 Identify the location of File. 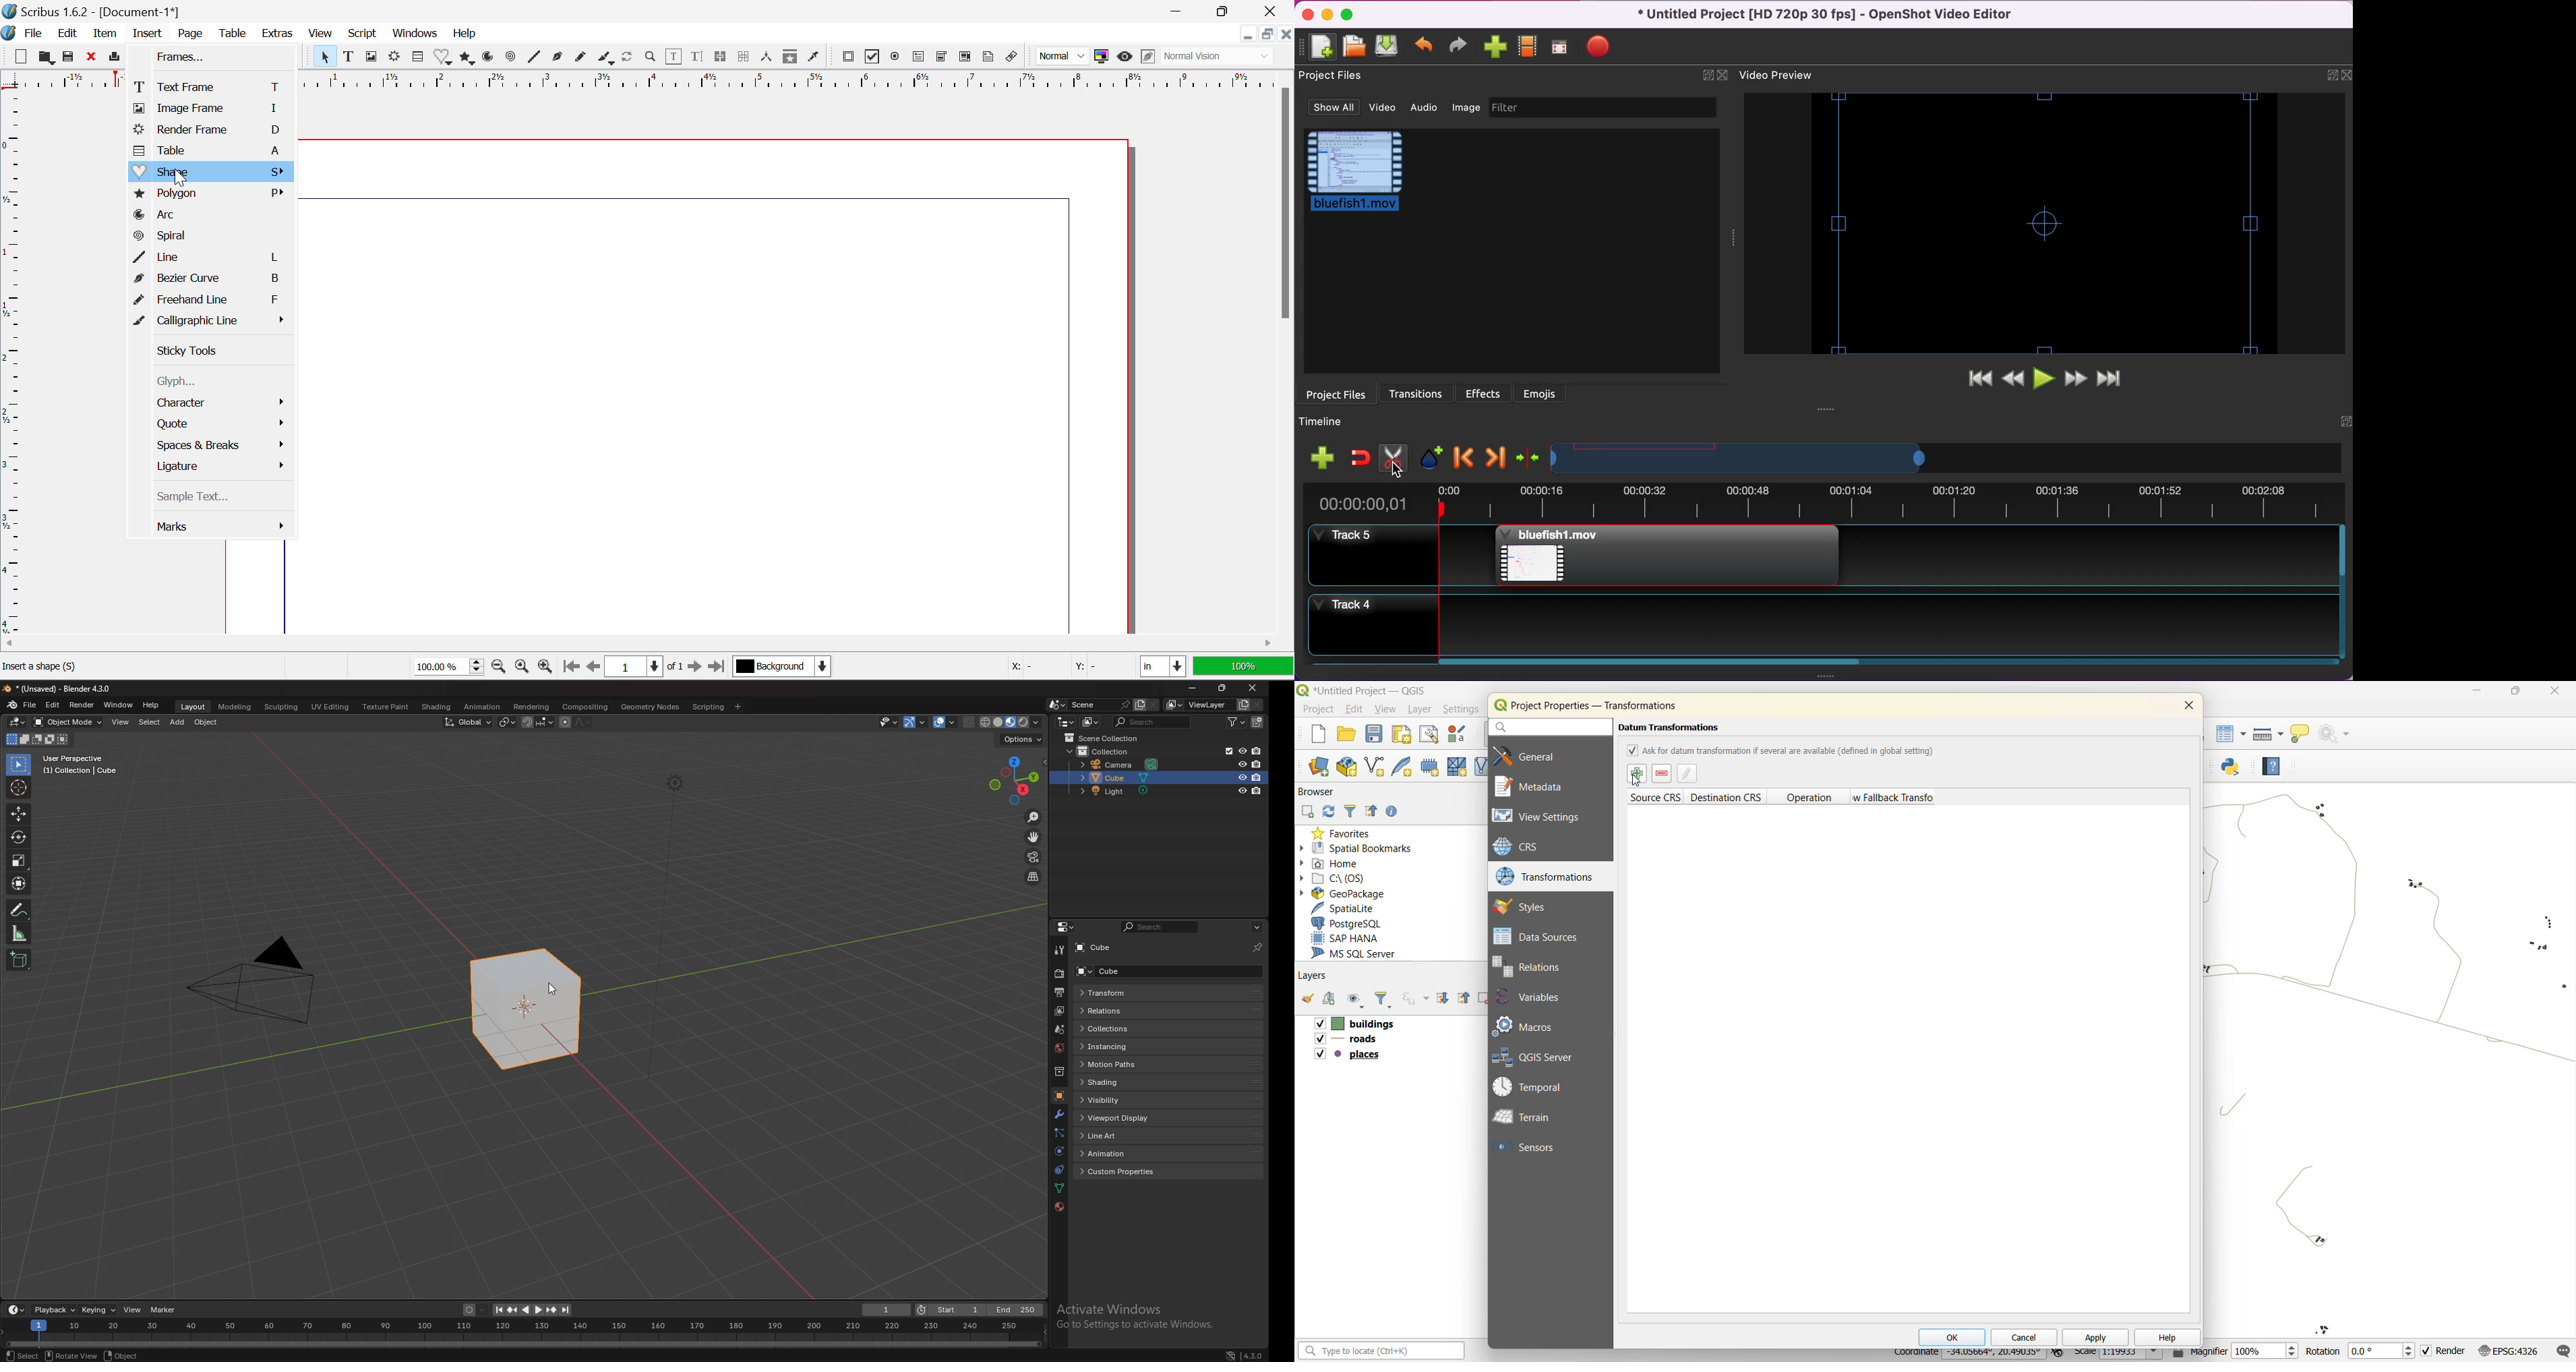
(34, 34).